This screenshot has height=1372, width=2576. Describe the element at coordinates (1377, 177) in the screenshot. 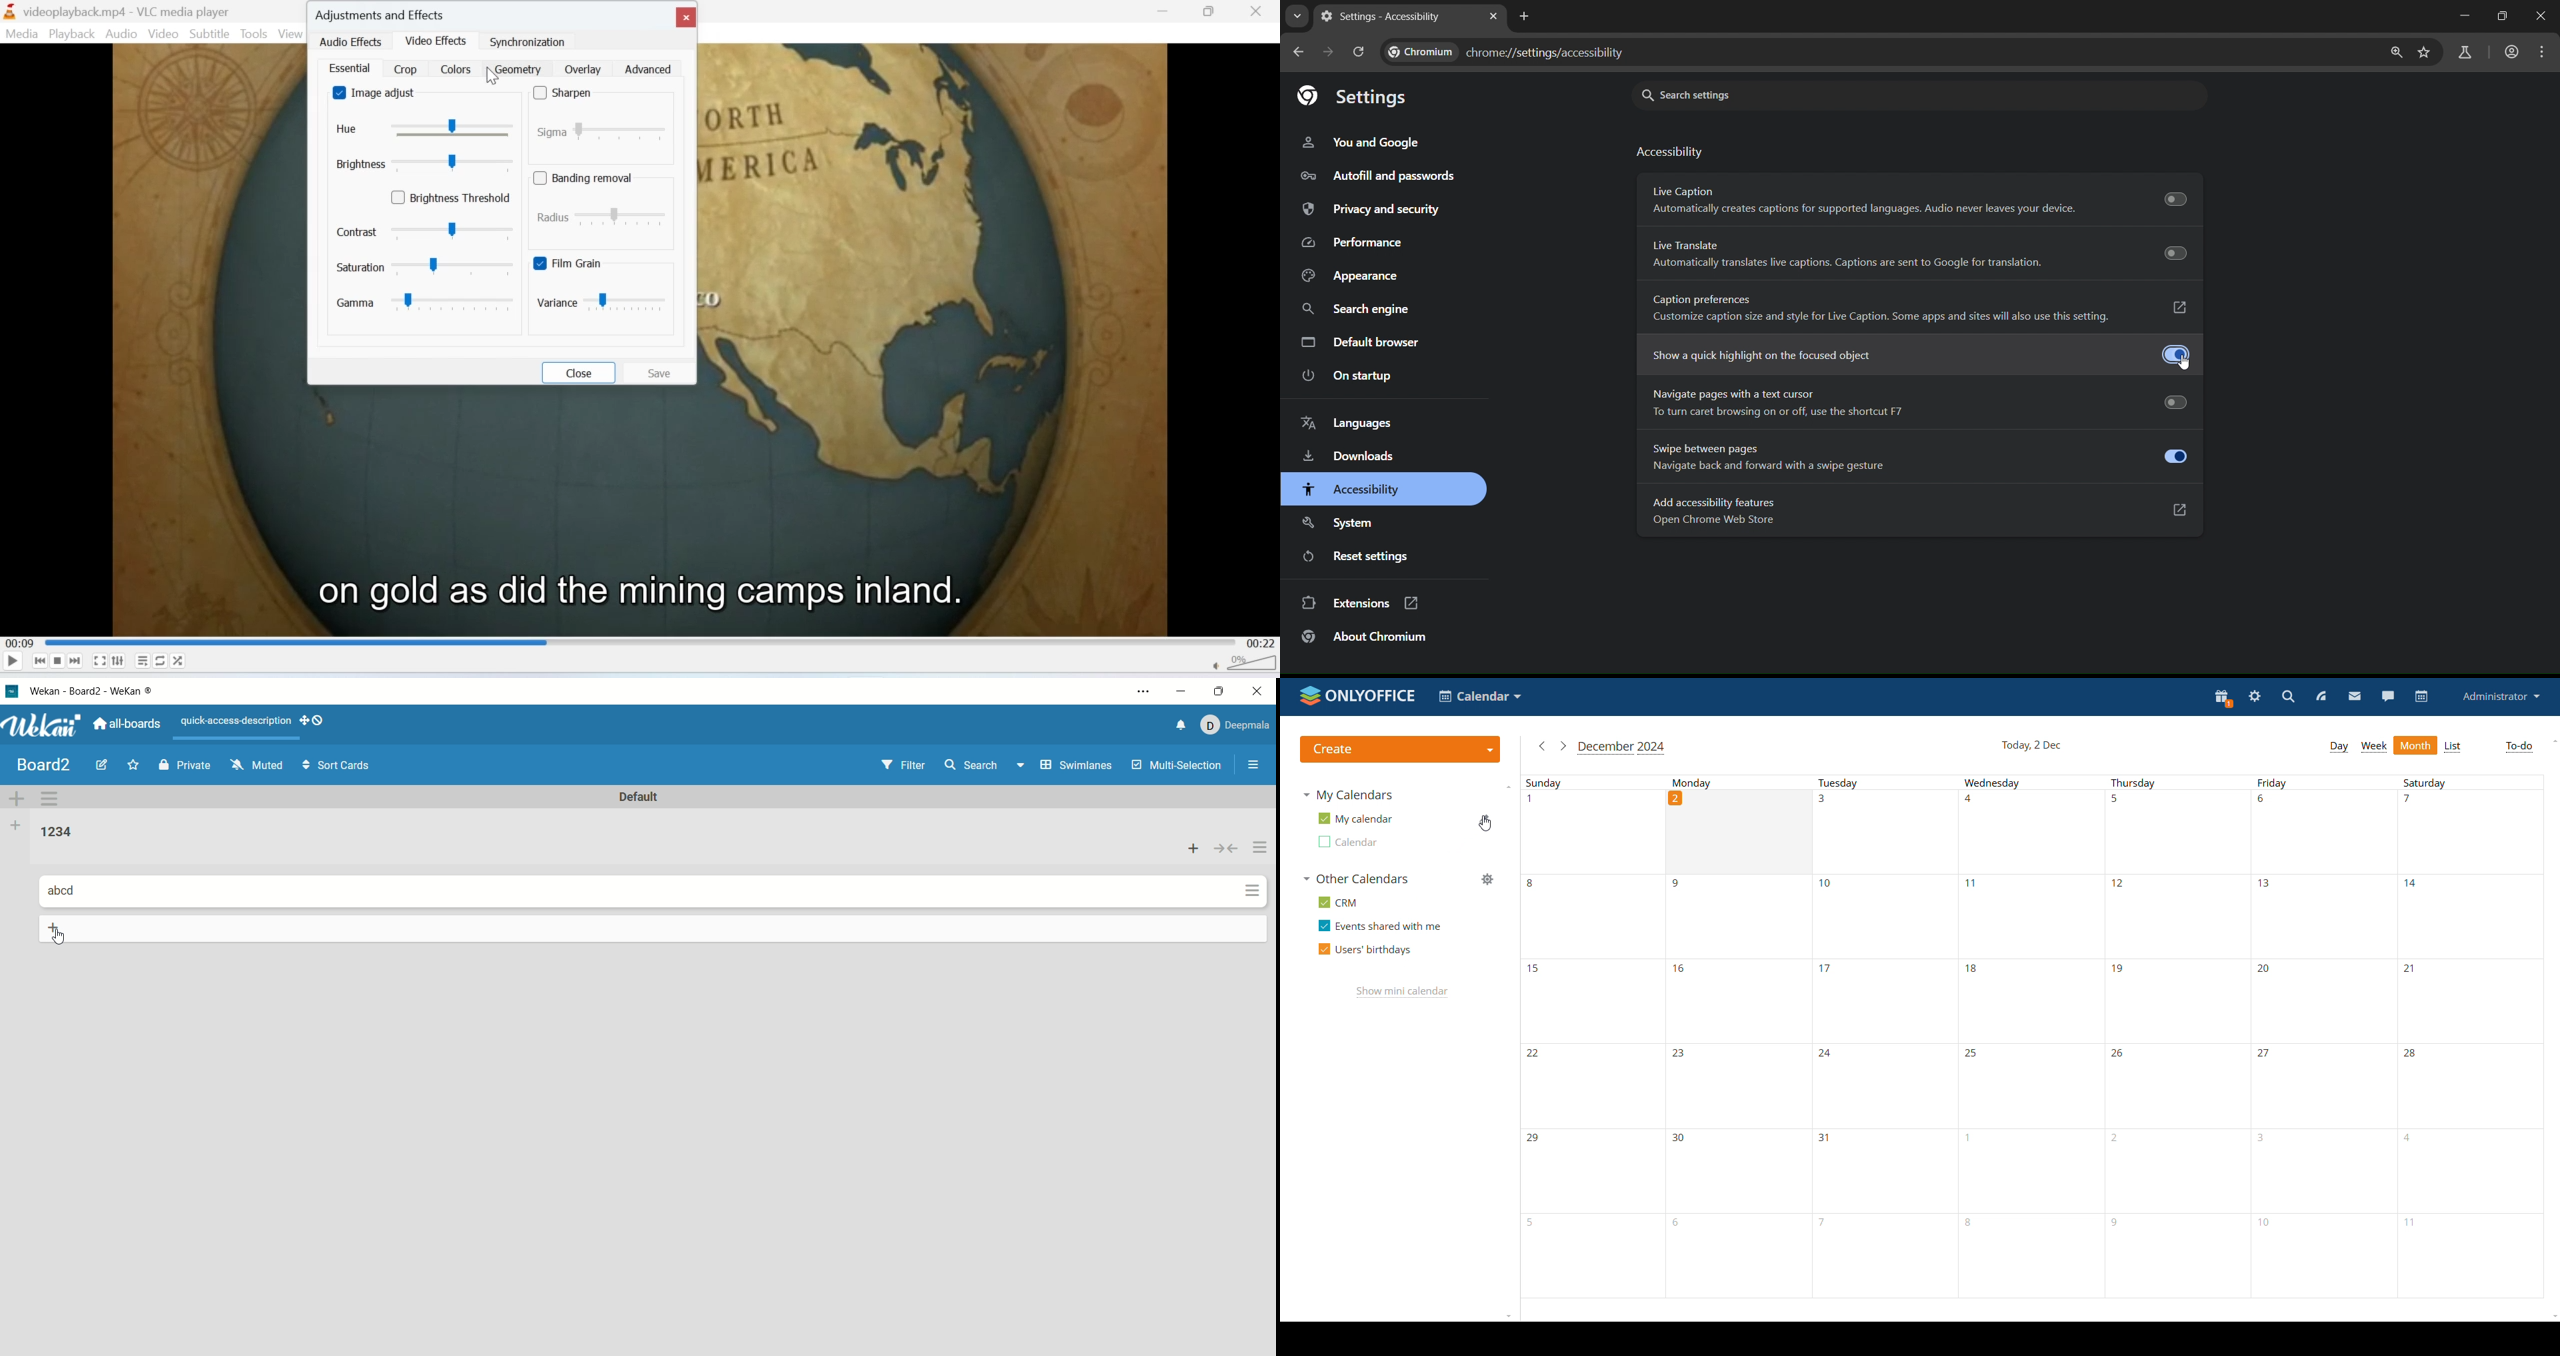

I see `autofill and passwords` at that location.